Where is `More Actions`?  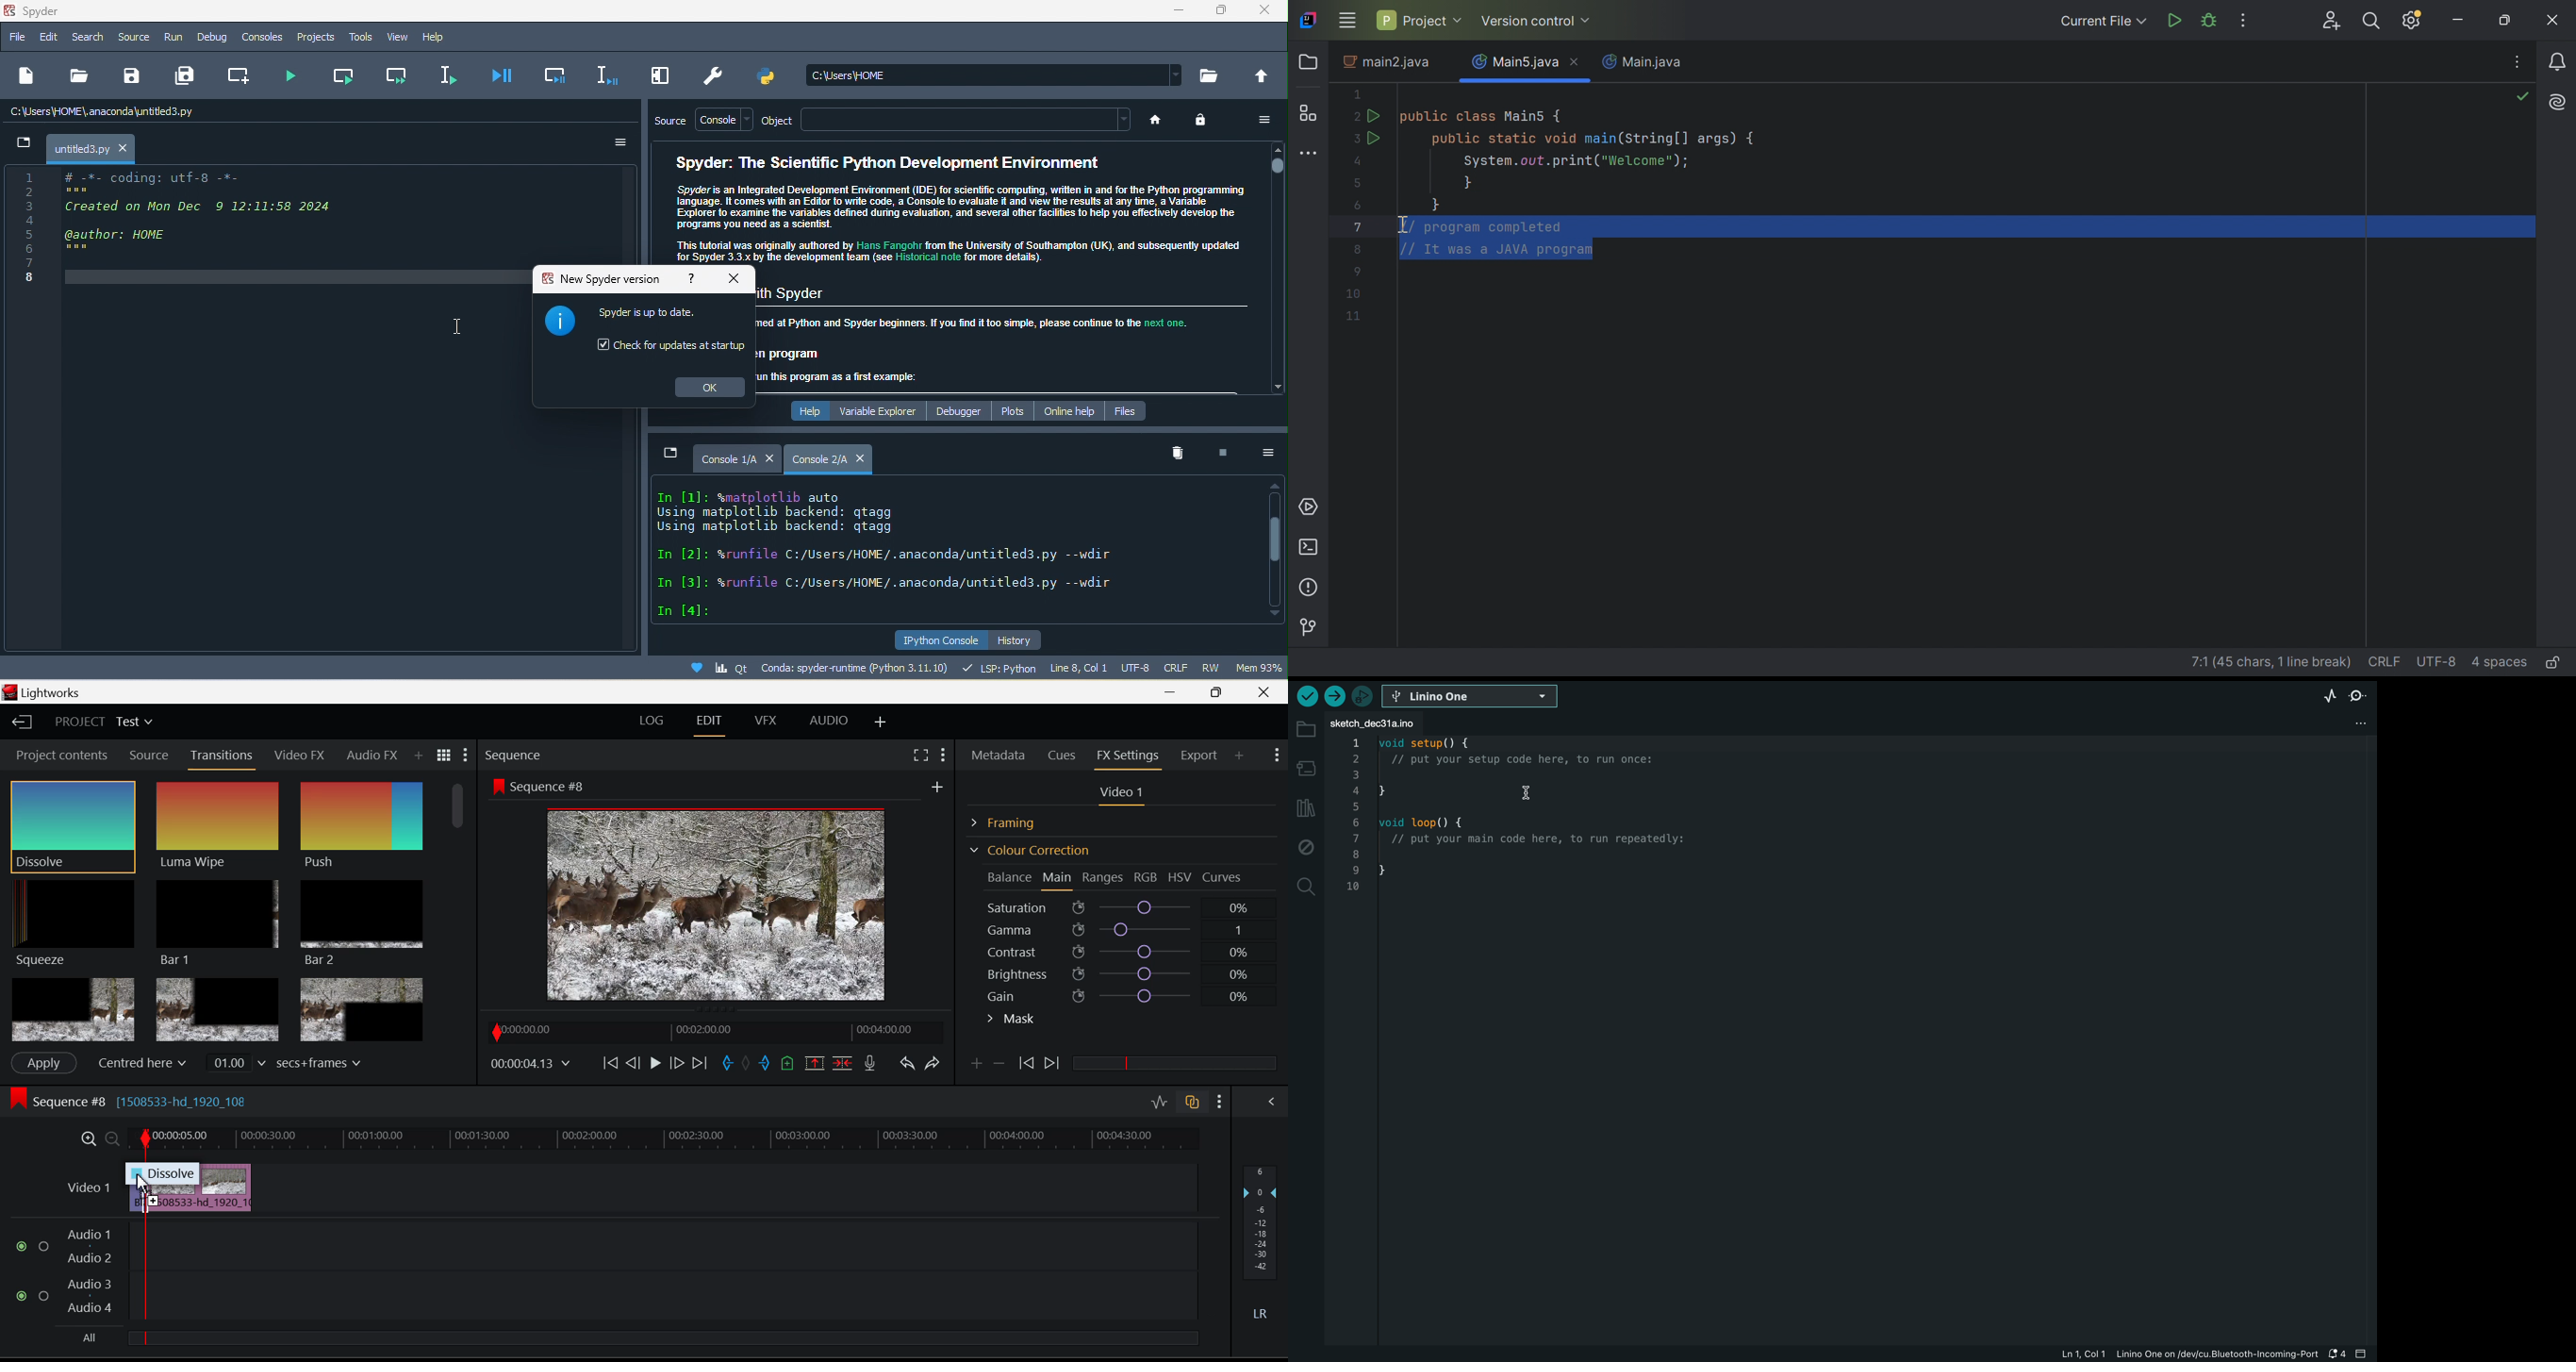 More Actions is located at coordinates (2245, 20).